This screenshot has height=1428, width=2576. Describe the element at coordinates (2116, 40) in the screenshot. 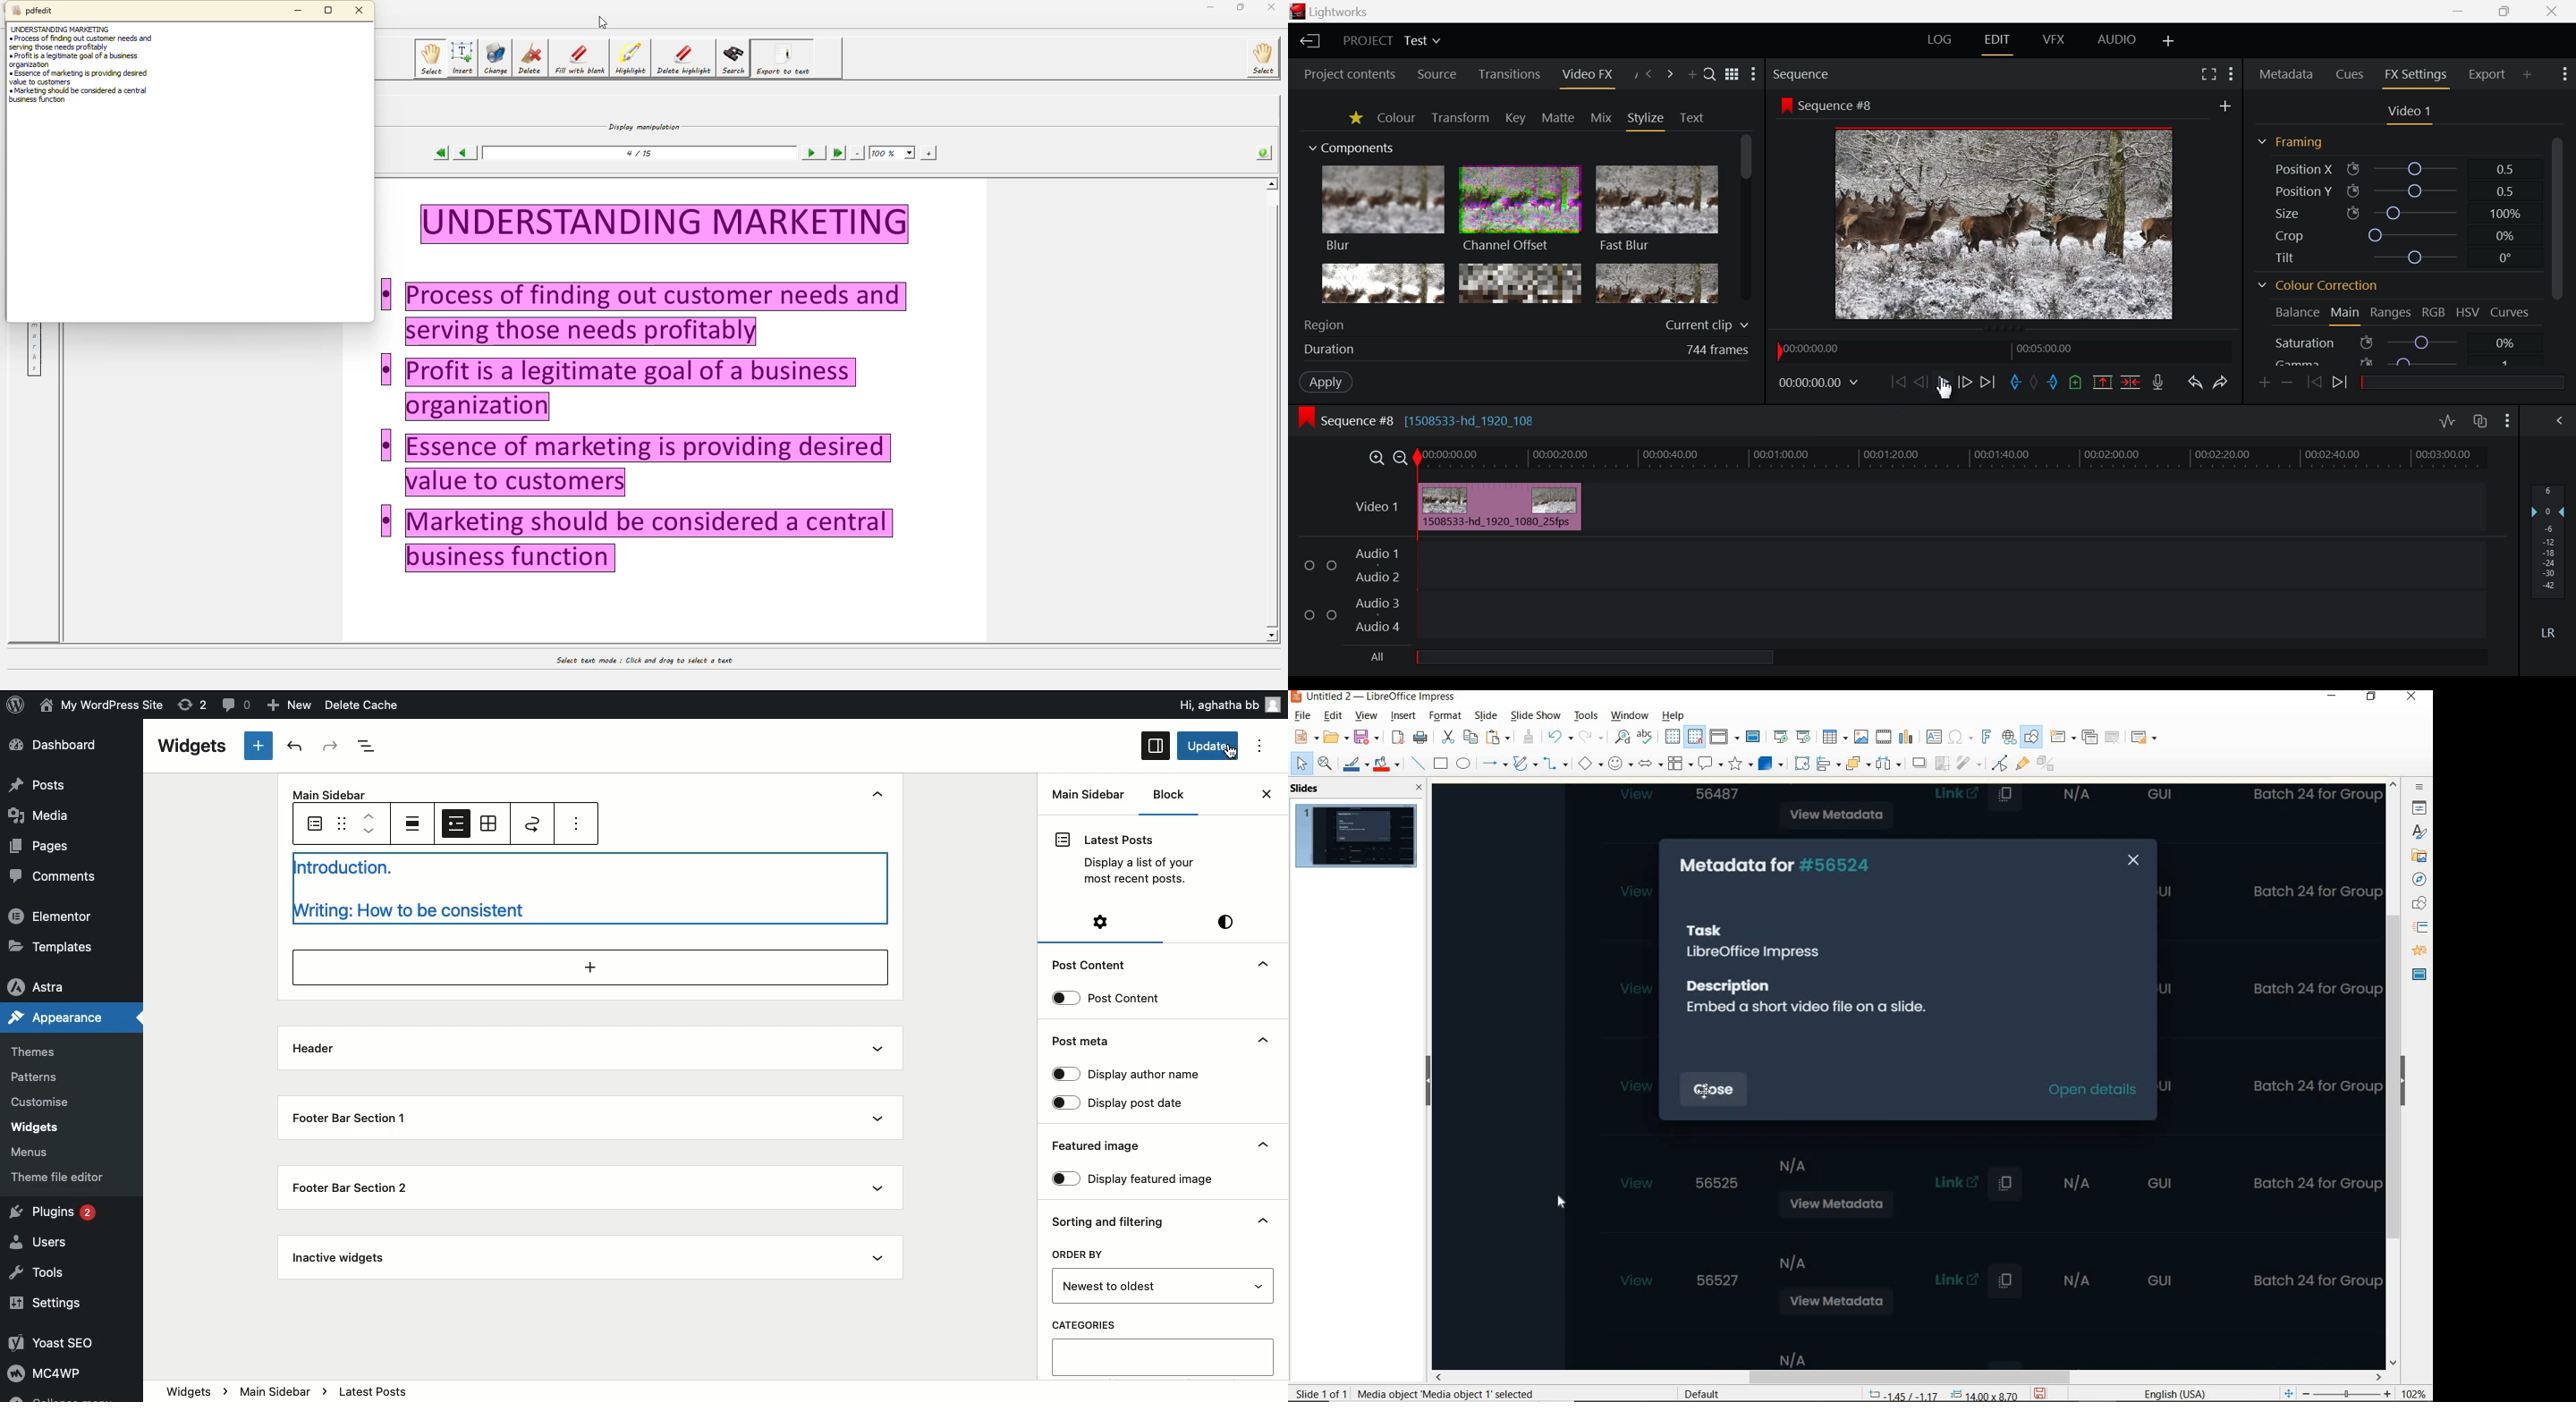

I see `AUDIO Layout` at that location.